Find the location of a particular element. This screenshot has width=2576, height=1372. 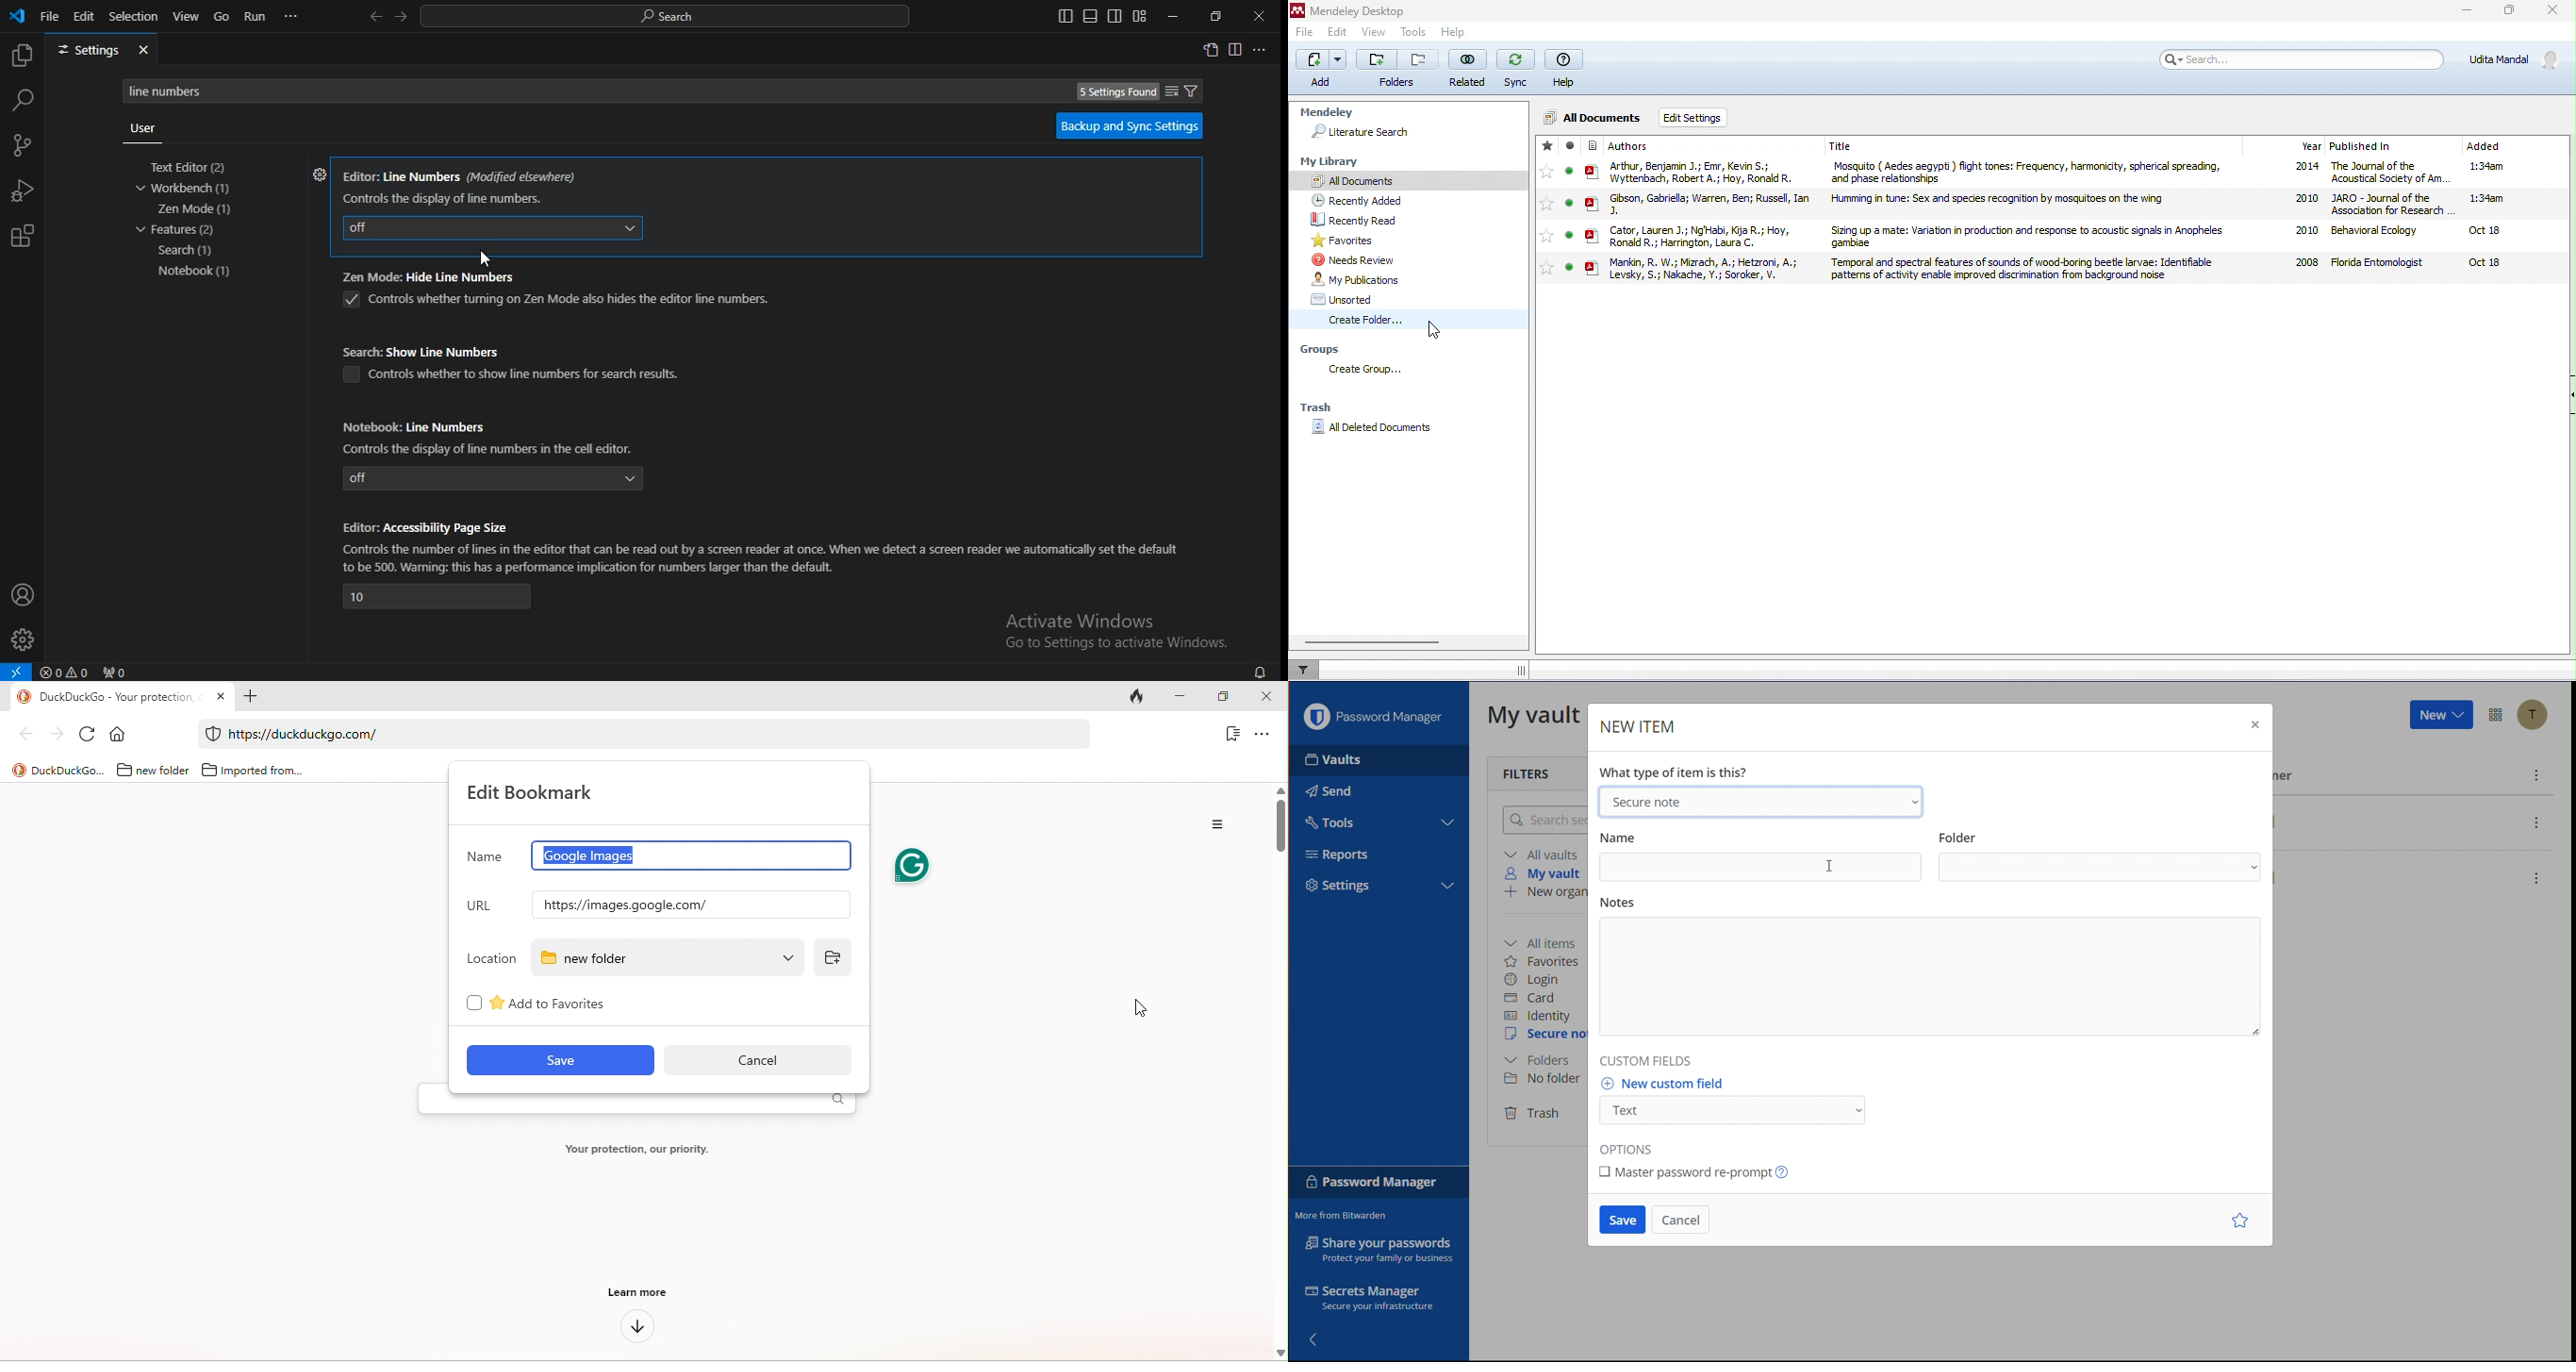

forward is located at coordinates (53, 733).